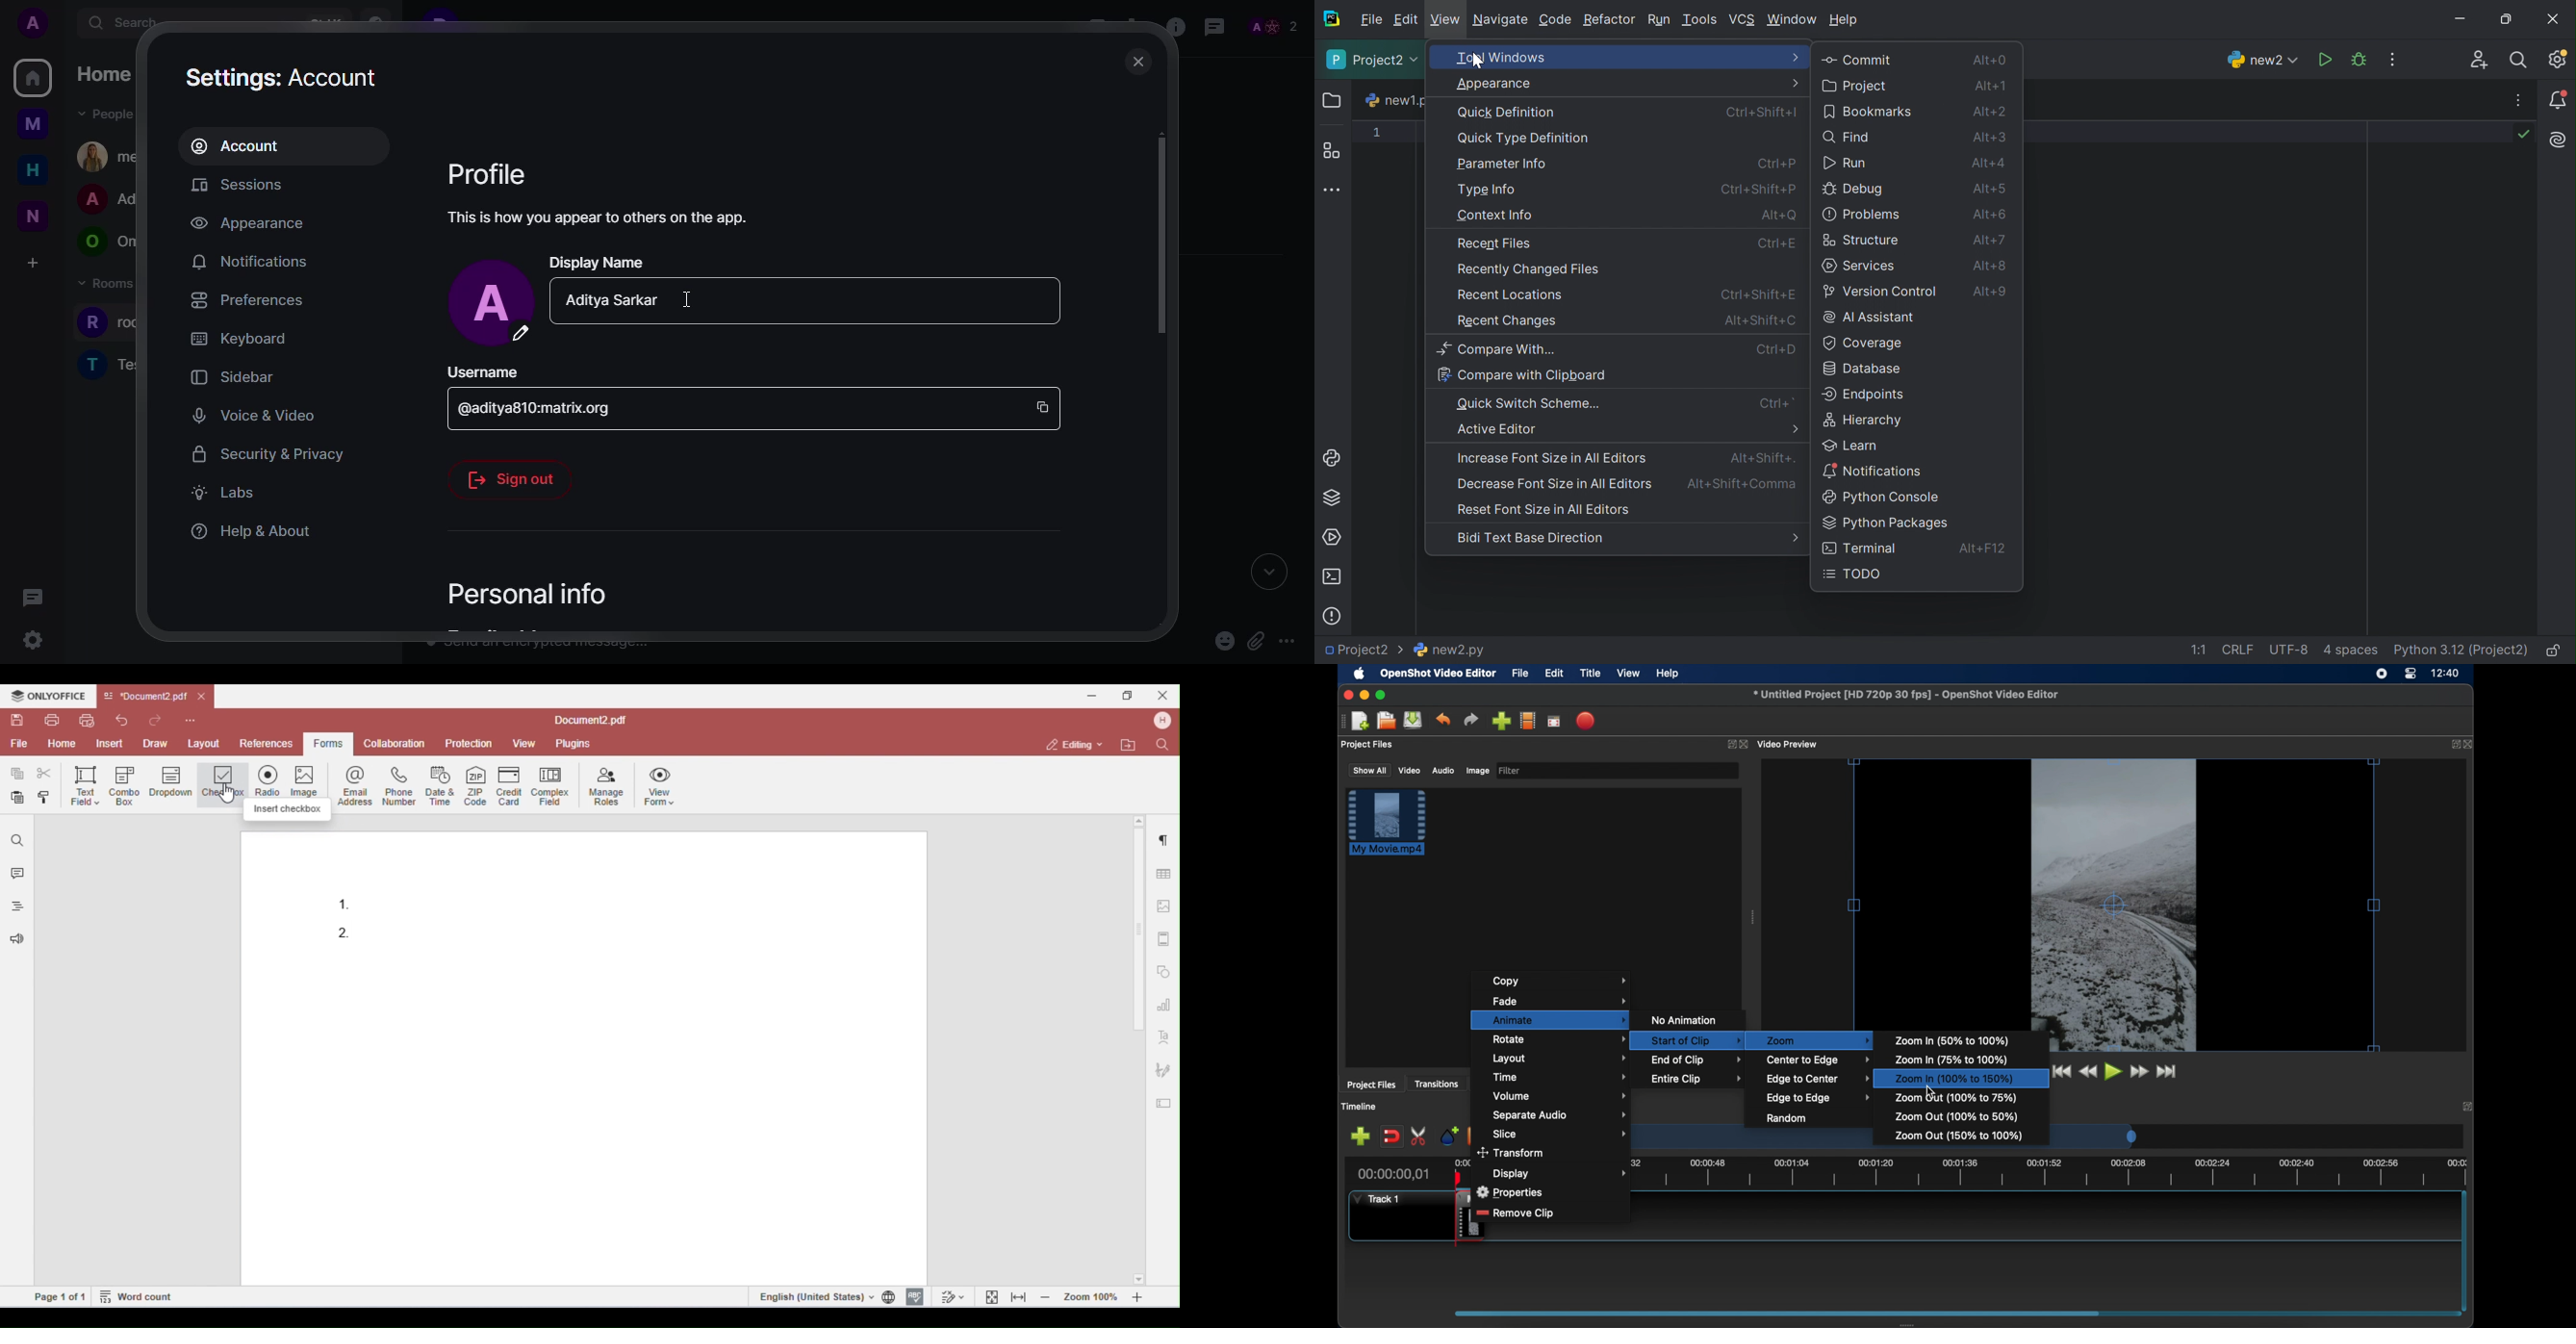 The width and height of the screenshot is (2576, 1344). I want to click on start of clip menu, so click(1685, 1040).